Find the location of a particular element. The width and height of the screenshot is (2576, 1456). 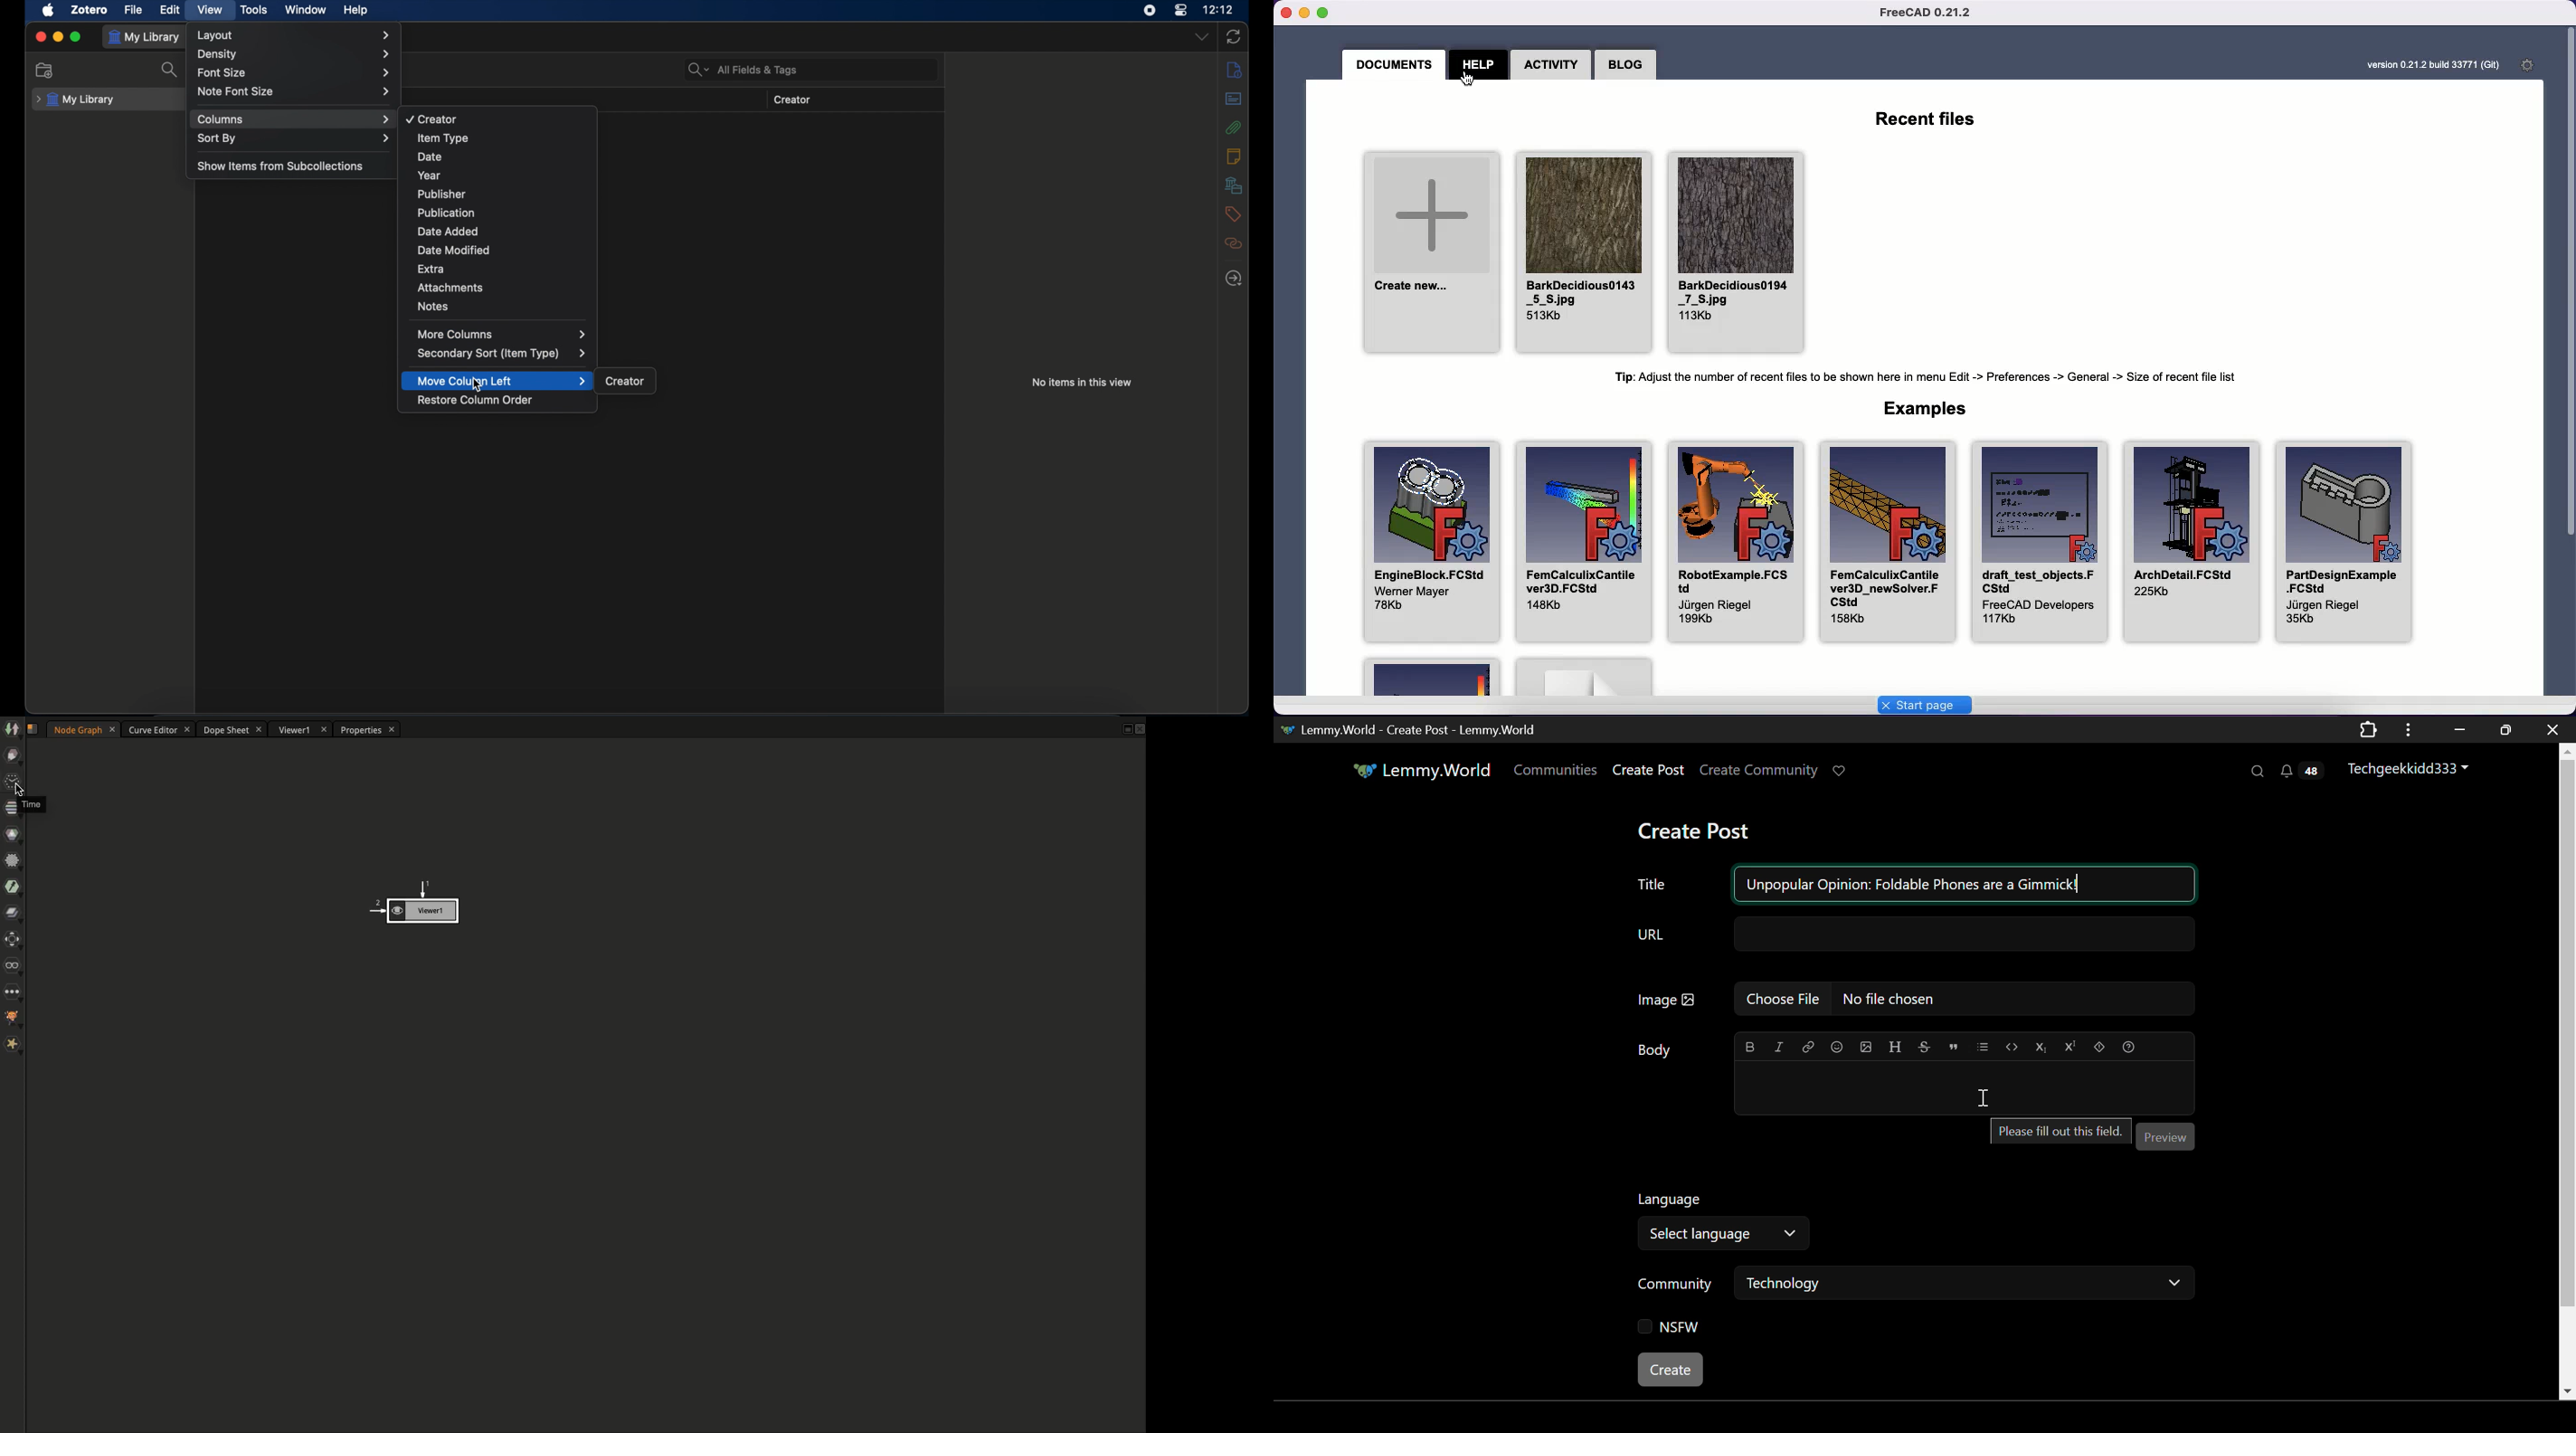

view is located at coordinates (208, 9).